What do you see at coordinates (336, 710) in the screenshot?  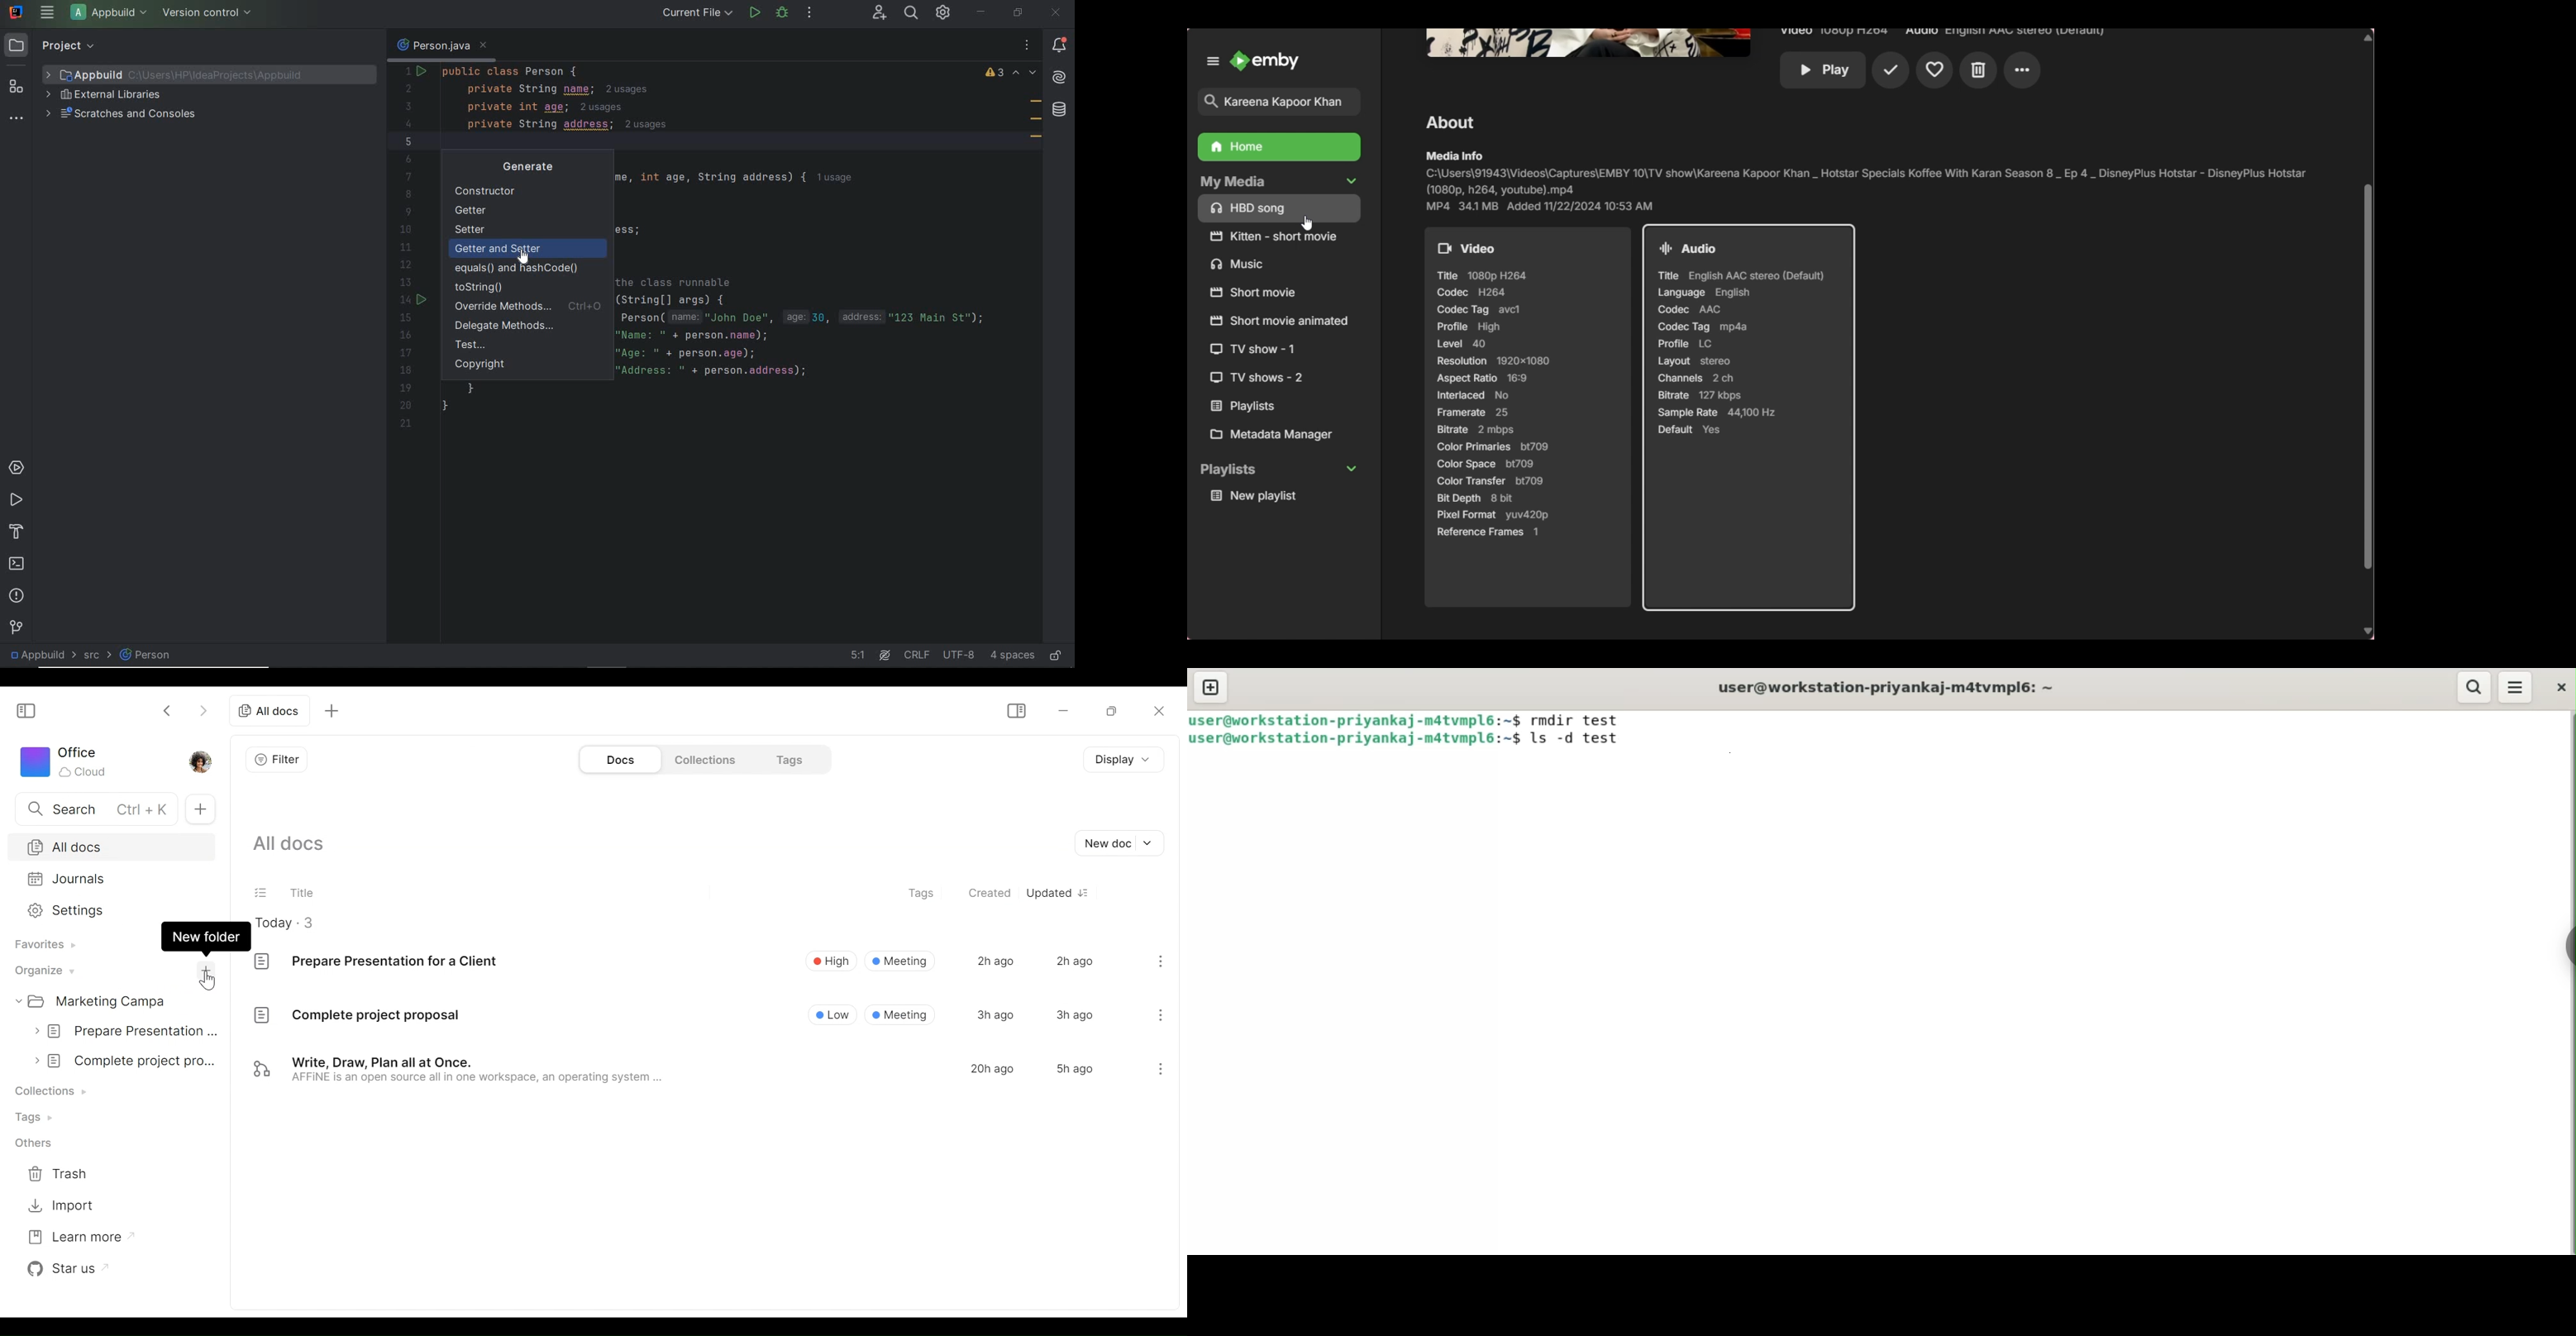 I see `add tab` at bounding box center [336, 710].